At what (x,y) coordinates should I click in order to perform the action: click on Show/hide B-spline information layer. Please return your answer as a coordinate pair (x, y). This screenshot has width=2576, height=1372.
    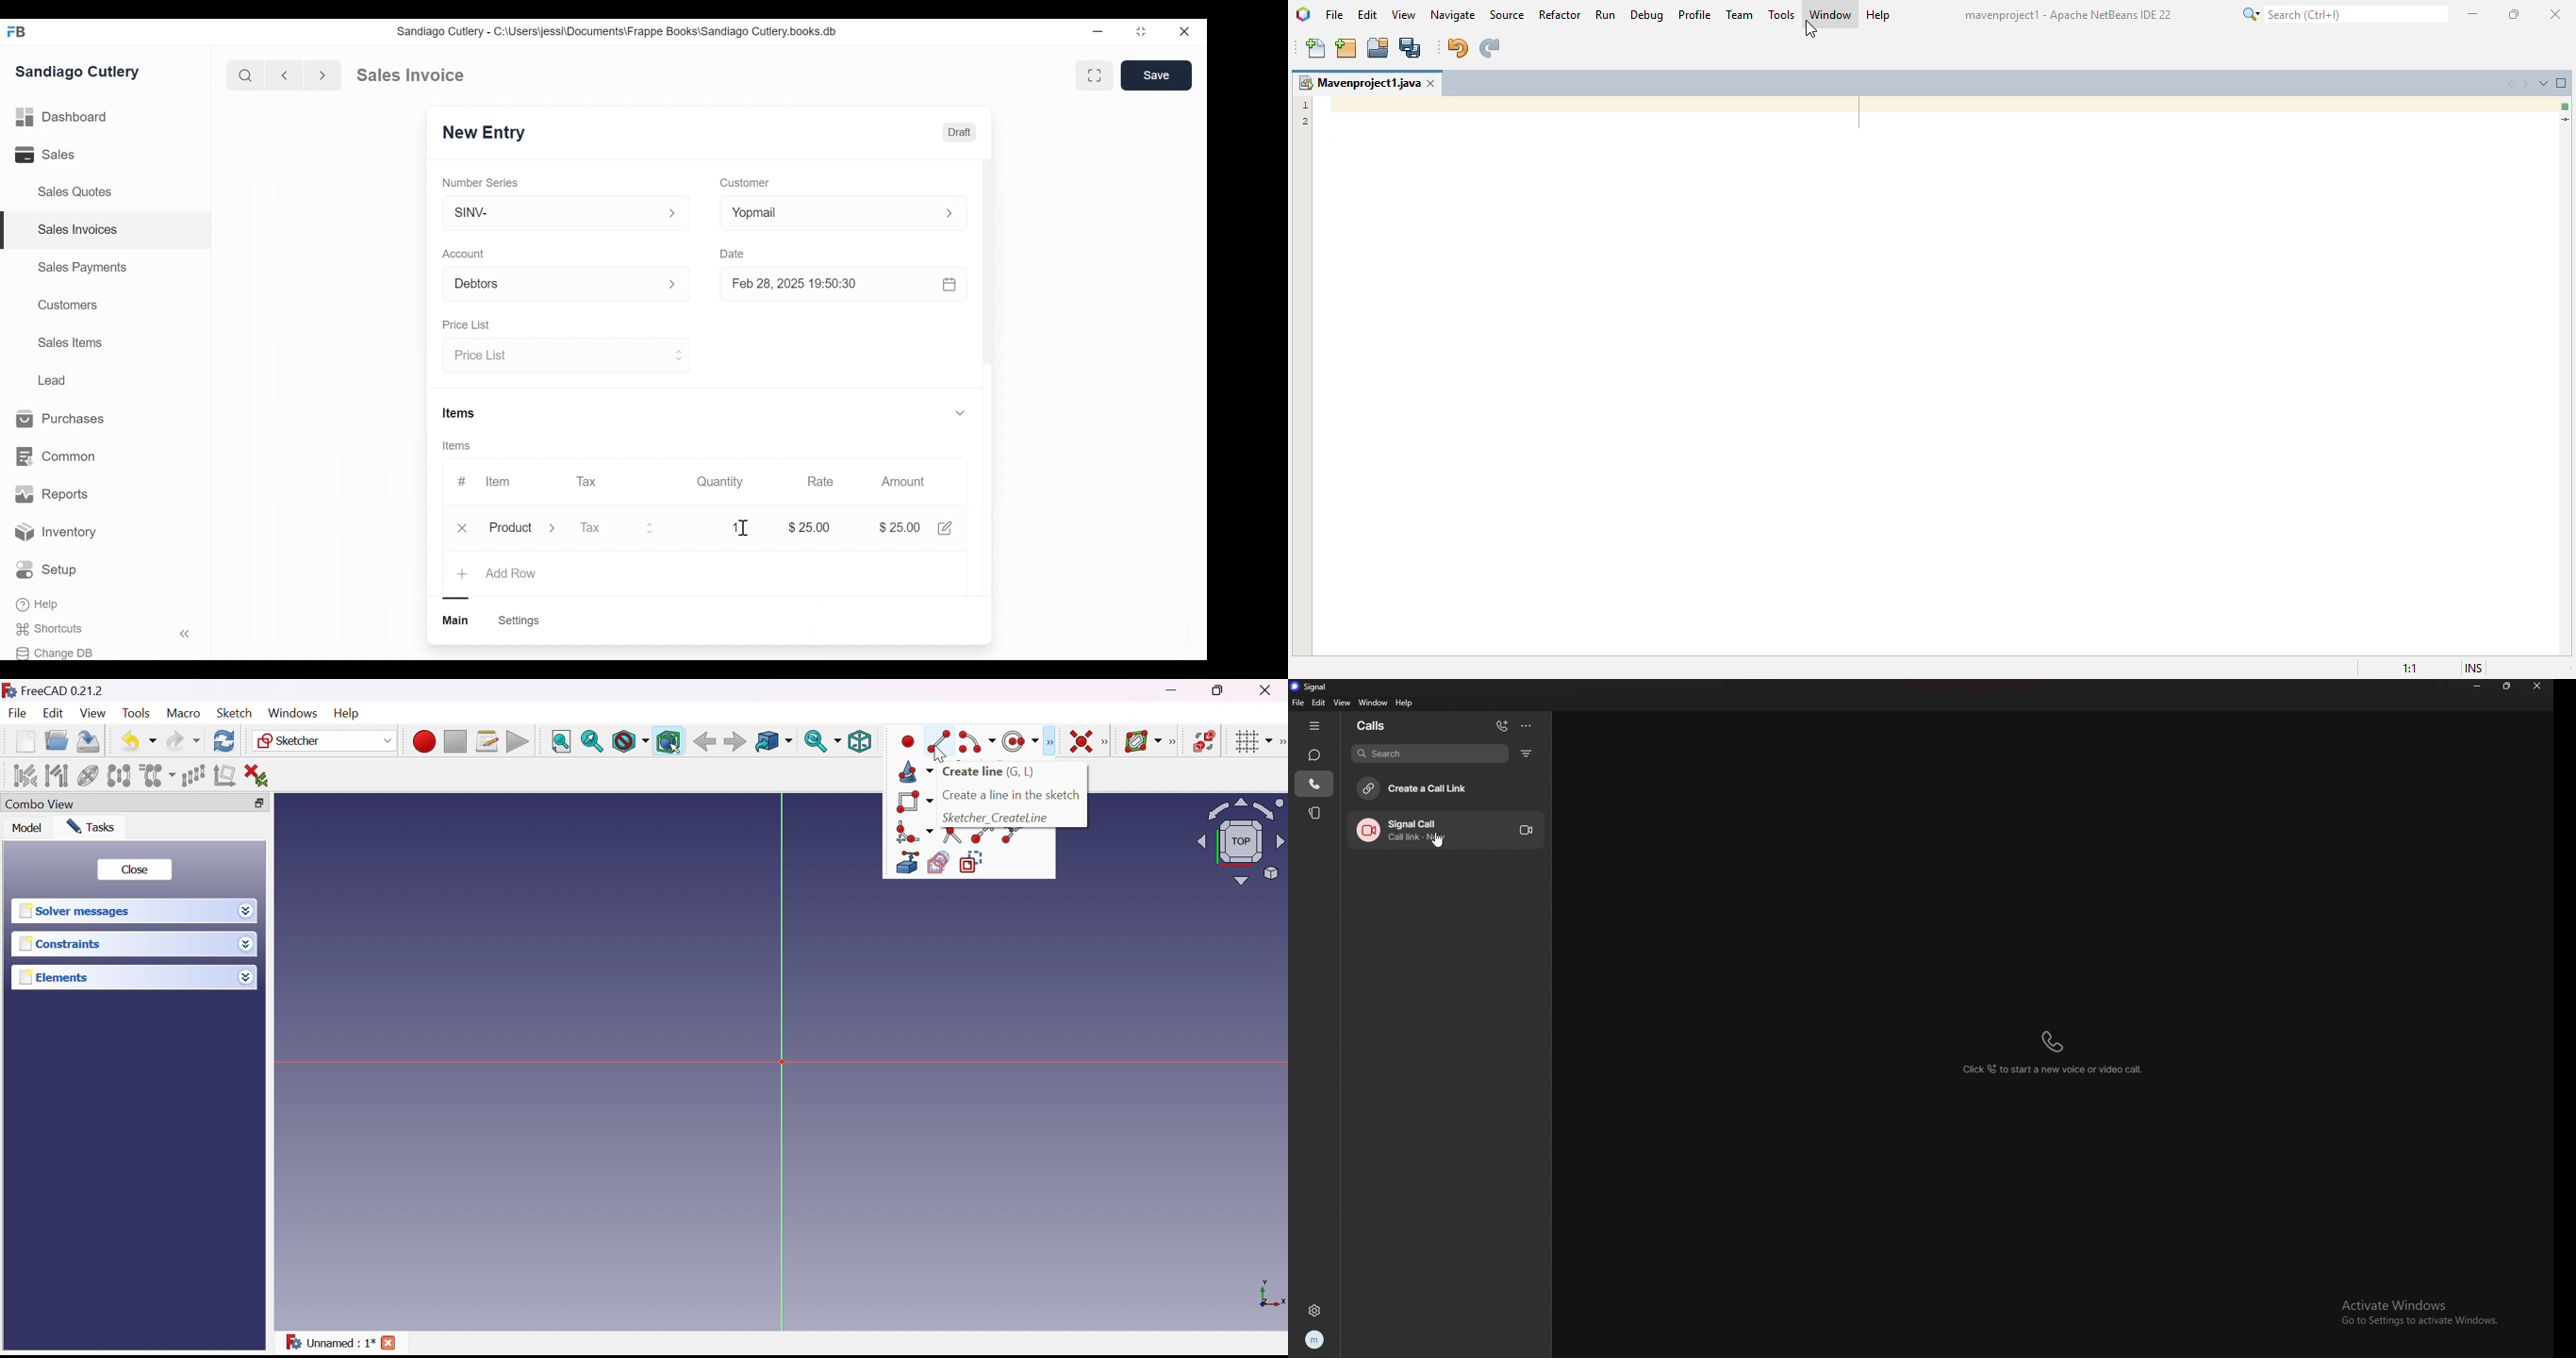
    Looking at the image, I should click on (1144, 741).